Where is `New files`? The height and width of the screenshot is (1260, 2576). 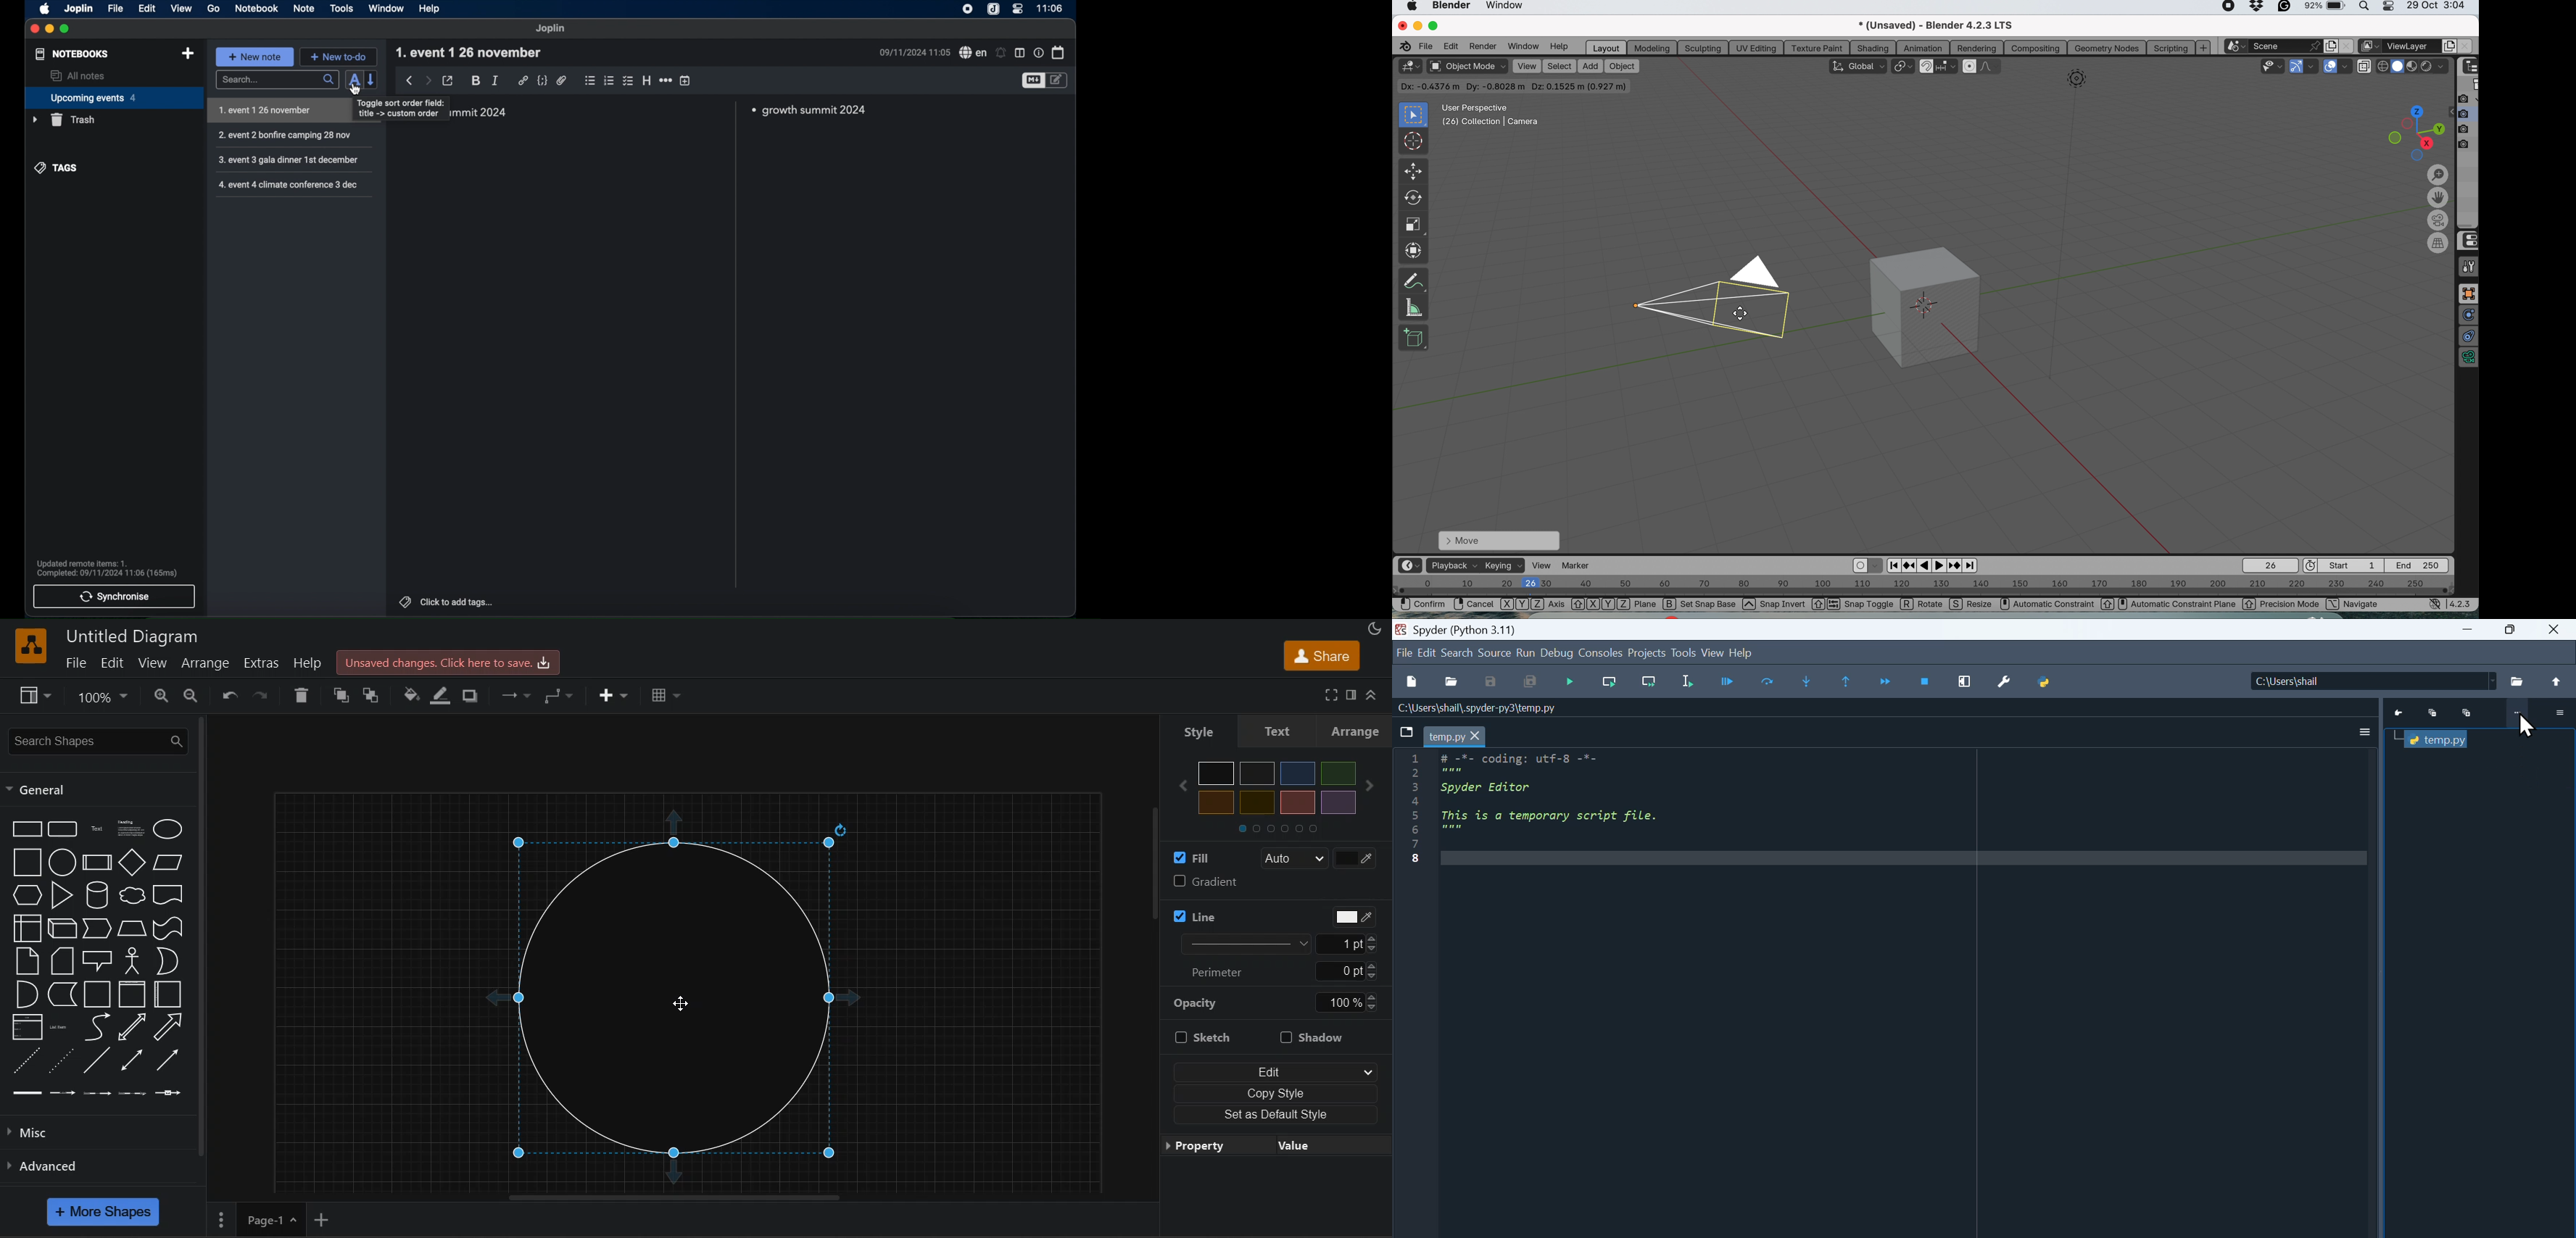 New files is located at coordinates (1411, 682).